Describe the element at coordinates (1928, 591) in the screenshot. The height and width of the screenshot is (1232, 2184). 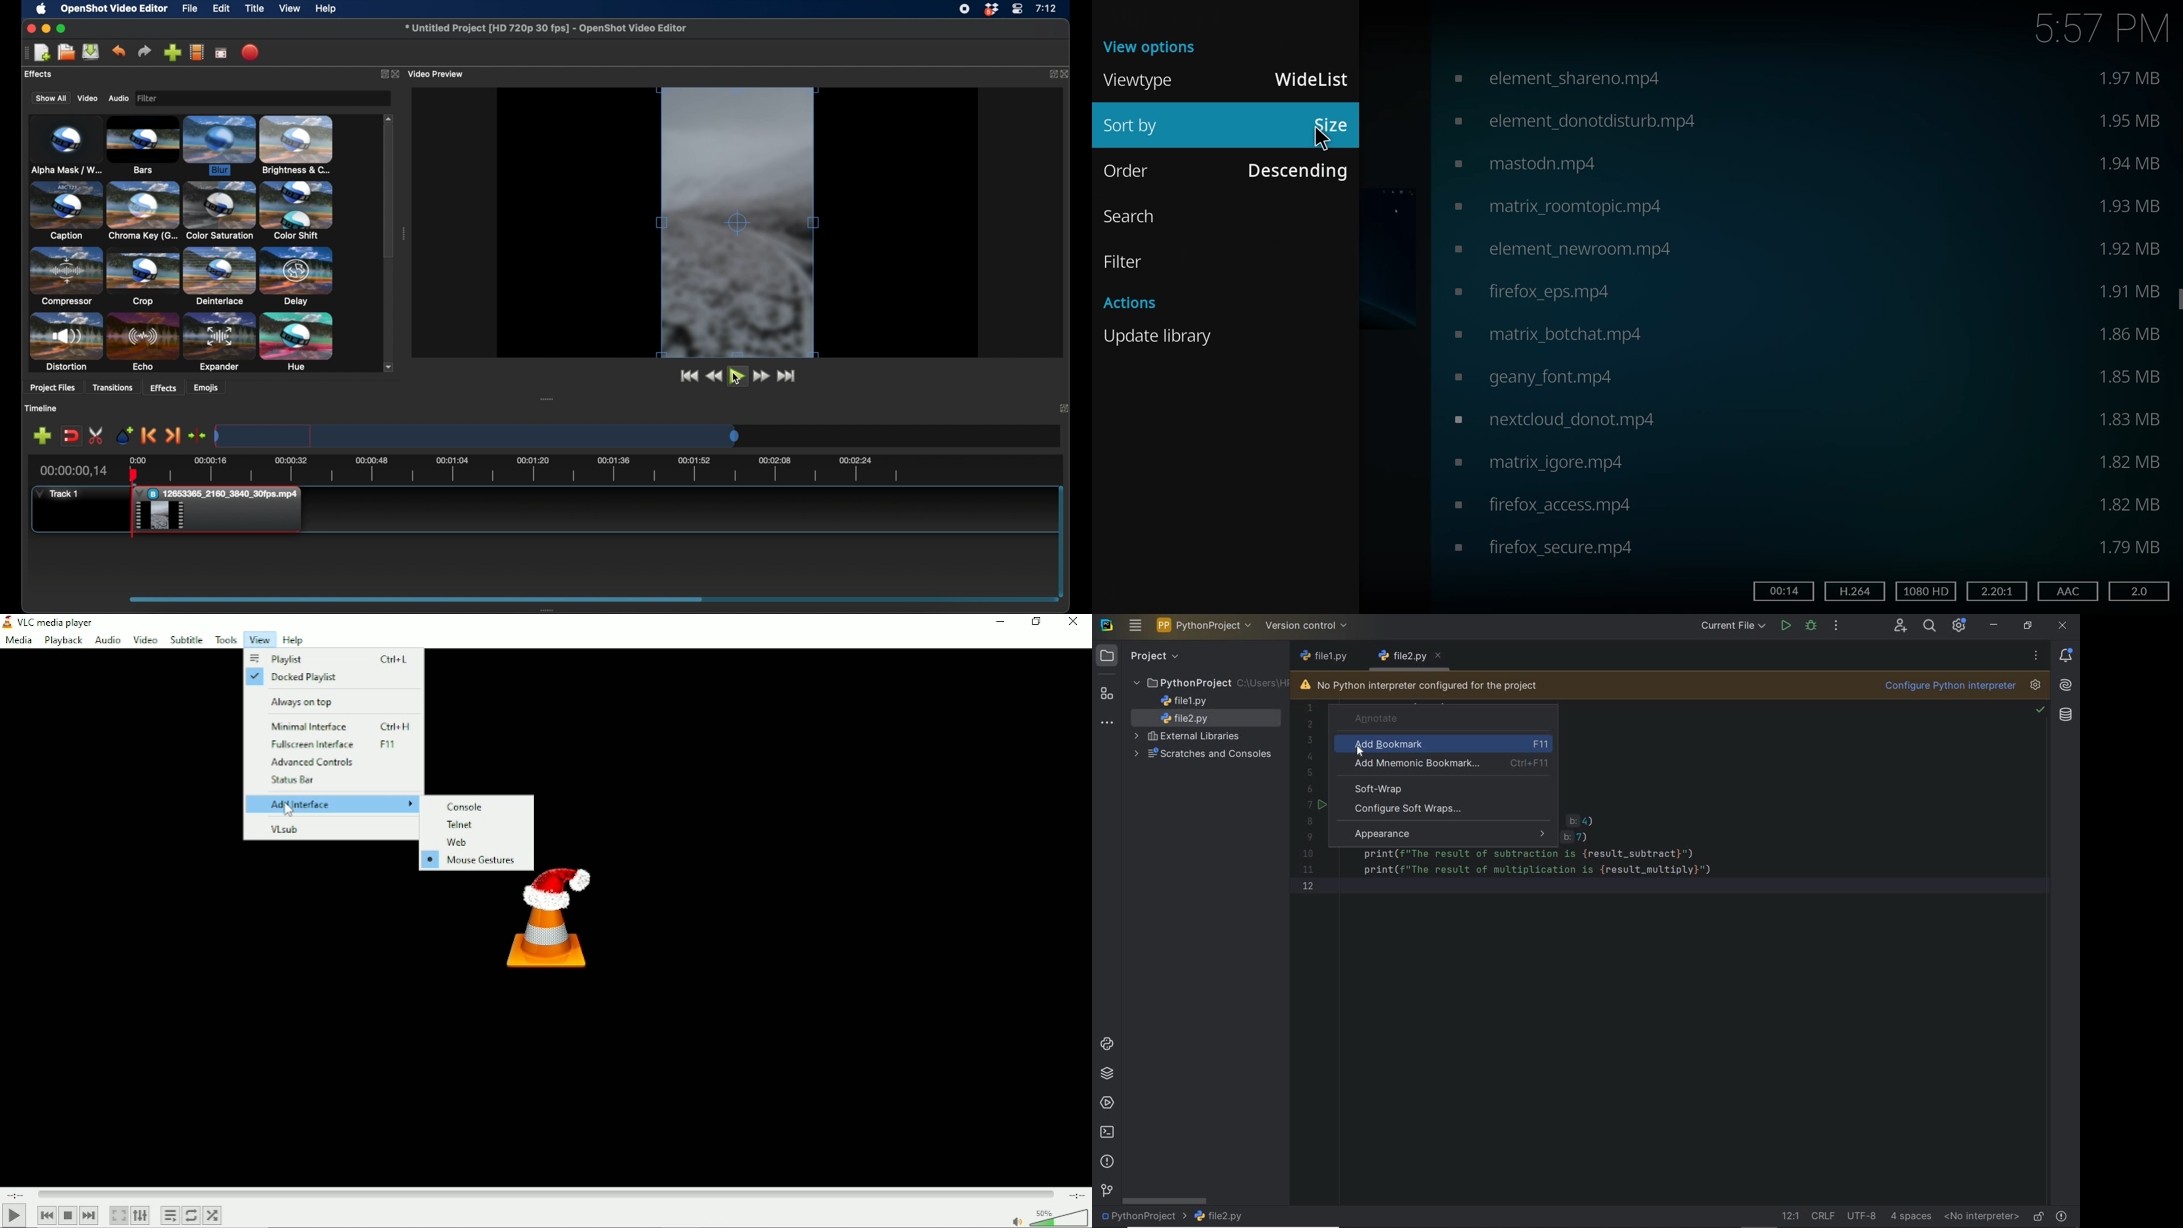
I see `hd` at that location.